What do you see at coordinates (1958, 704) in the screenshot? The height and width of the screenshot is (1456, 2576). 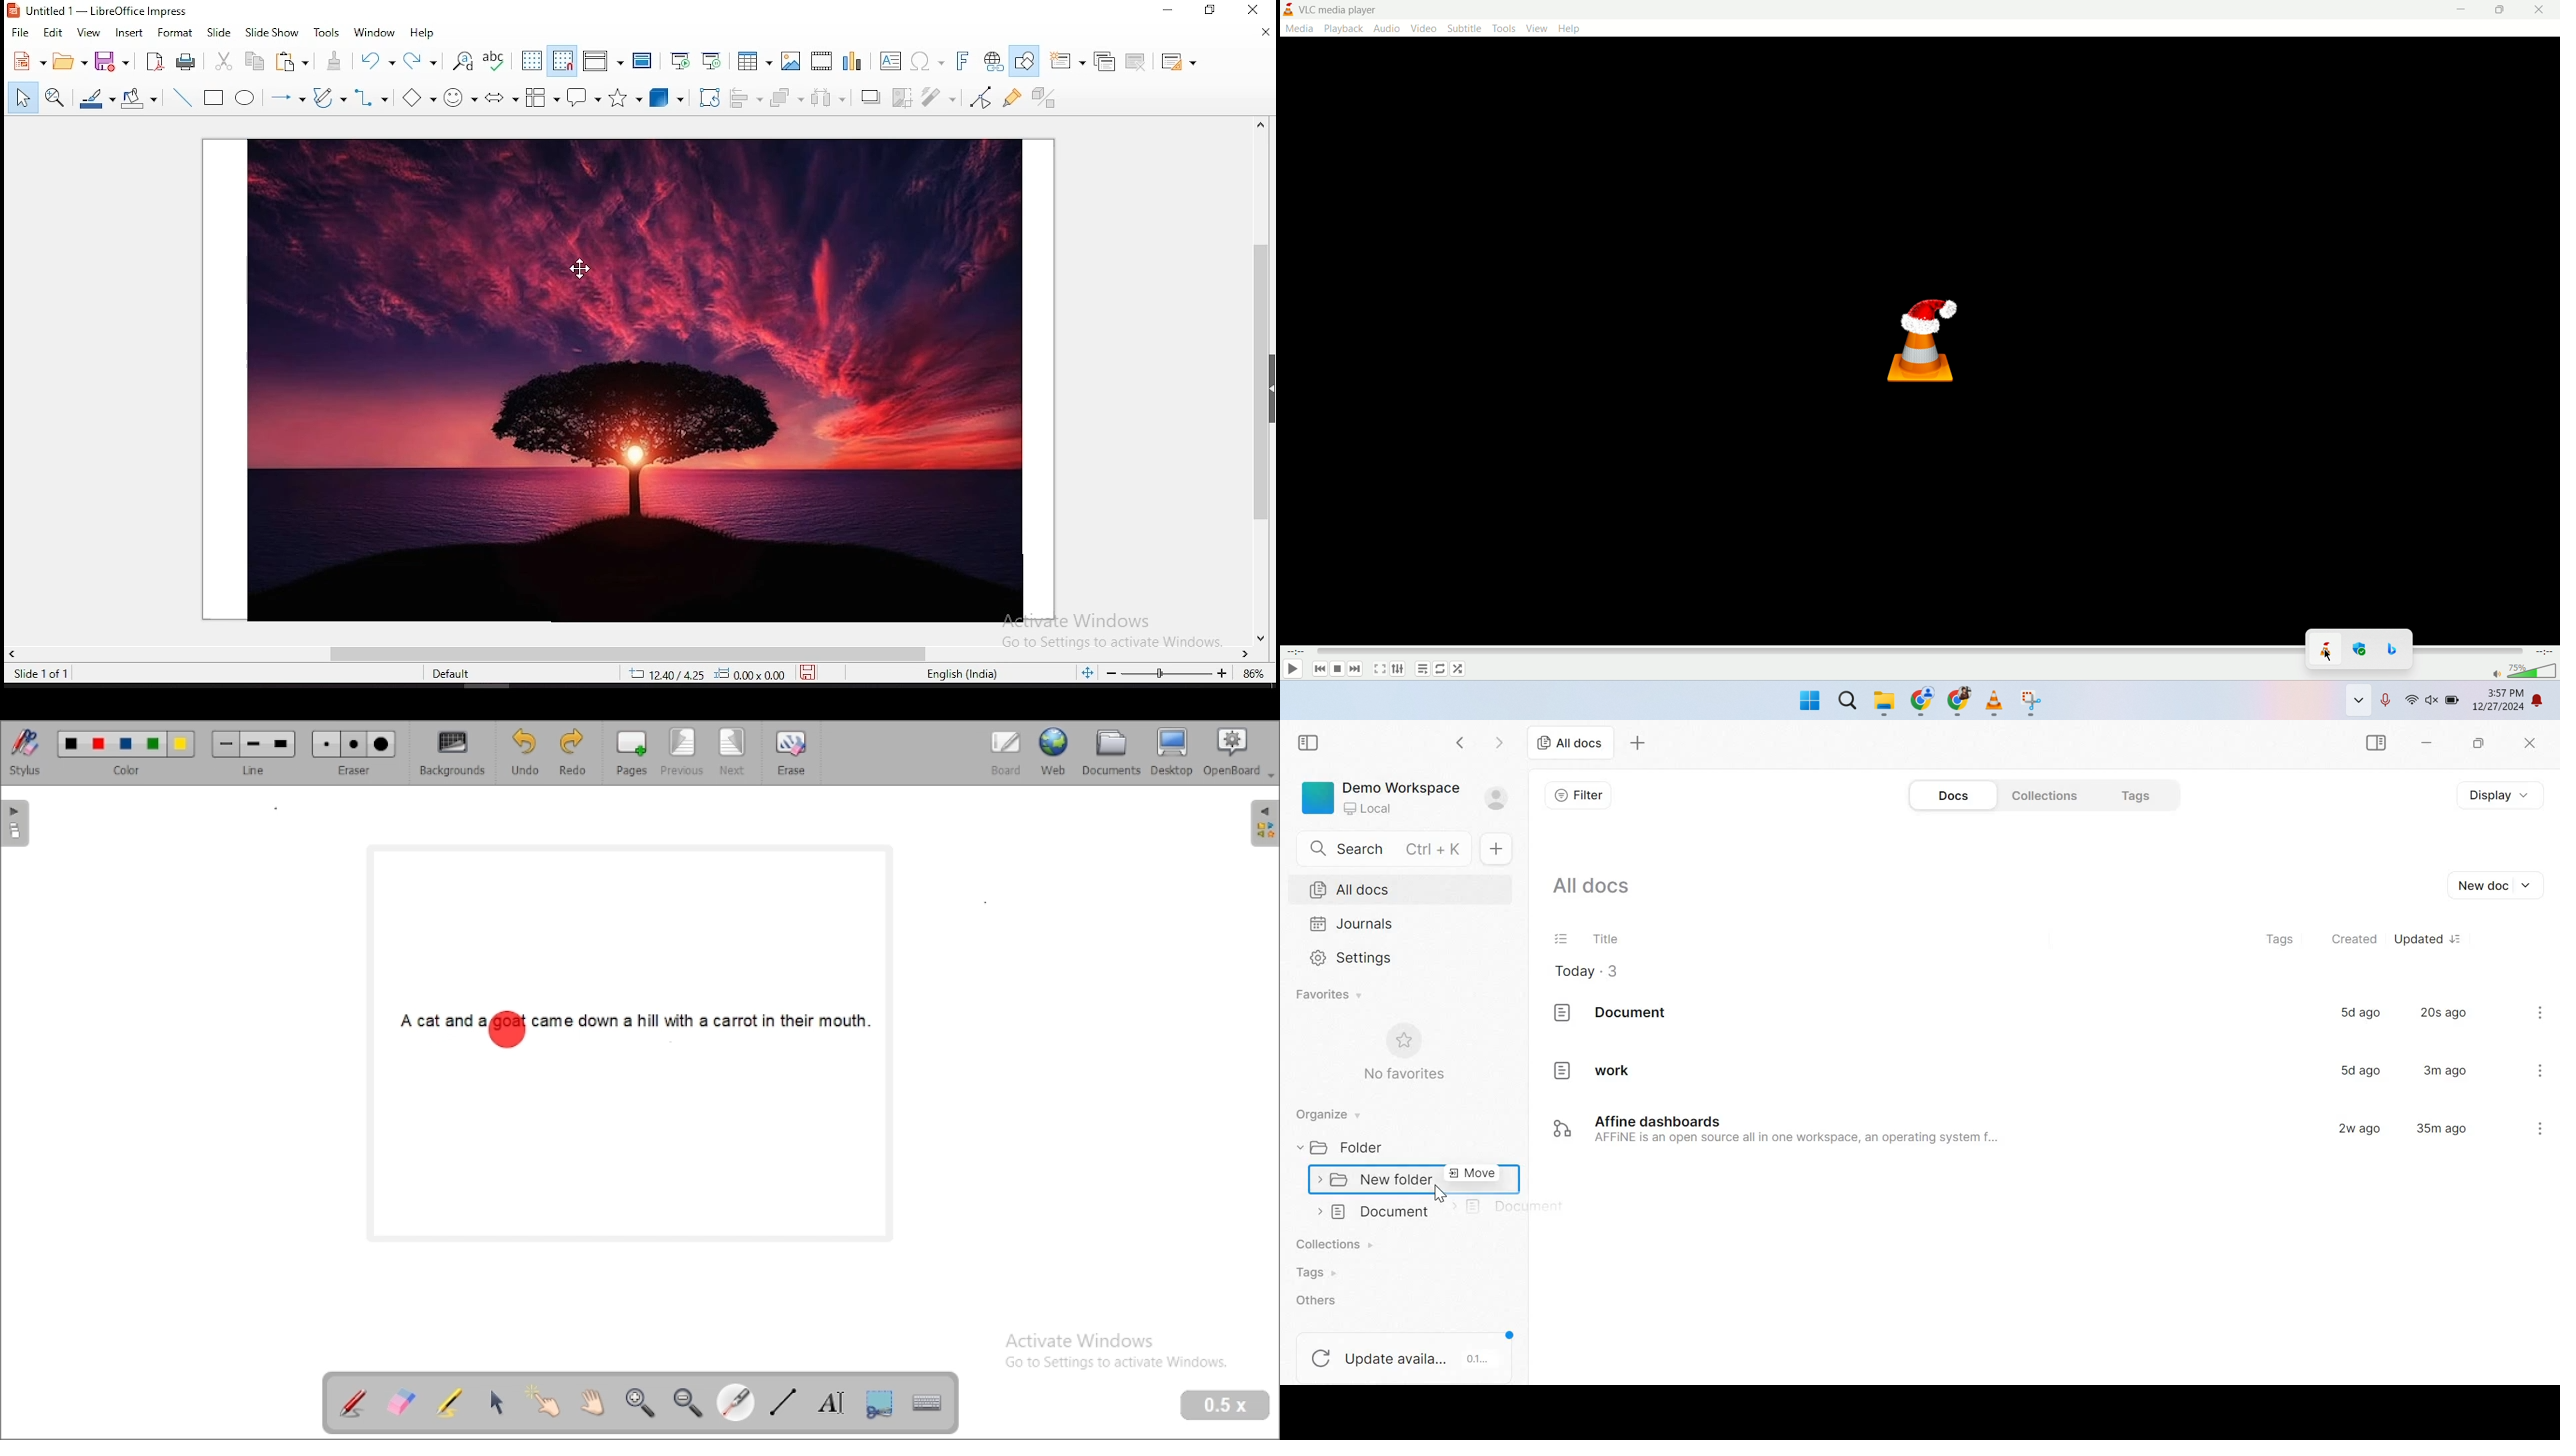 I see `chrome` at bounding box center [1958, 704].